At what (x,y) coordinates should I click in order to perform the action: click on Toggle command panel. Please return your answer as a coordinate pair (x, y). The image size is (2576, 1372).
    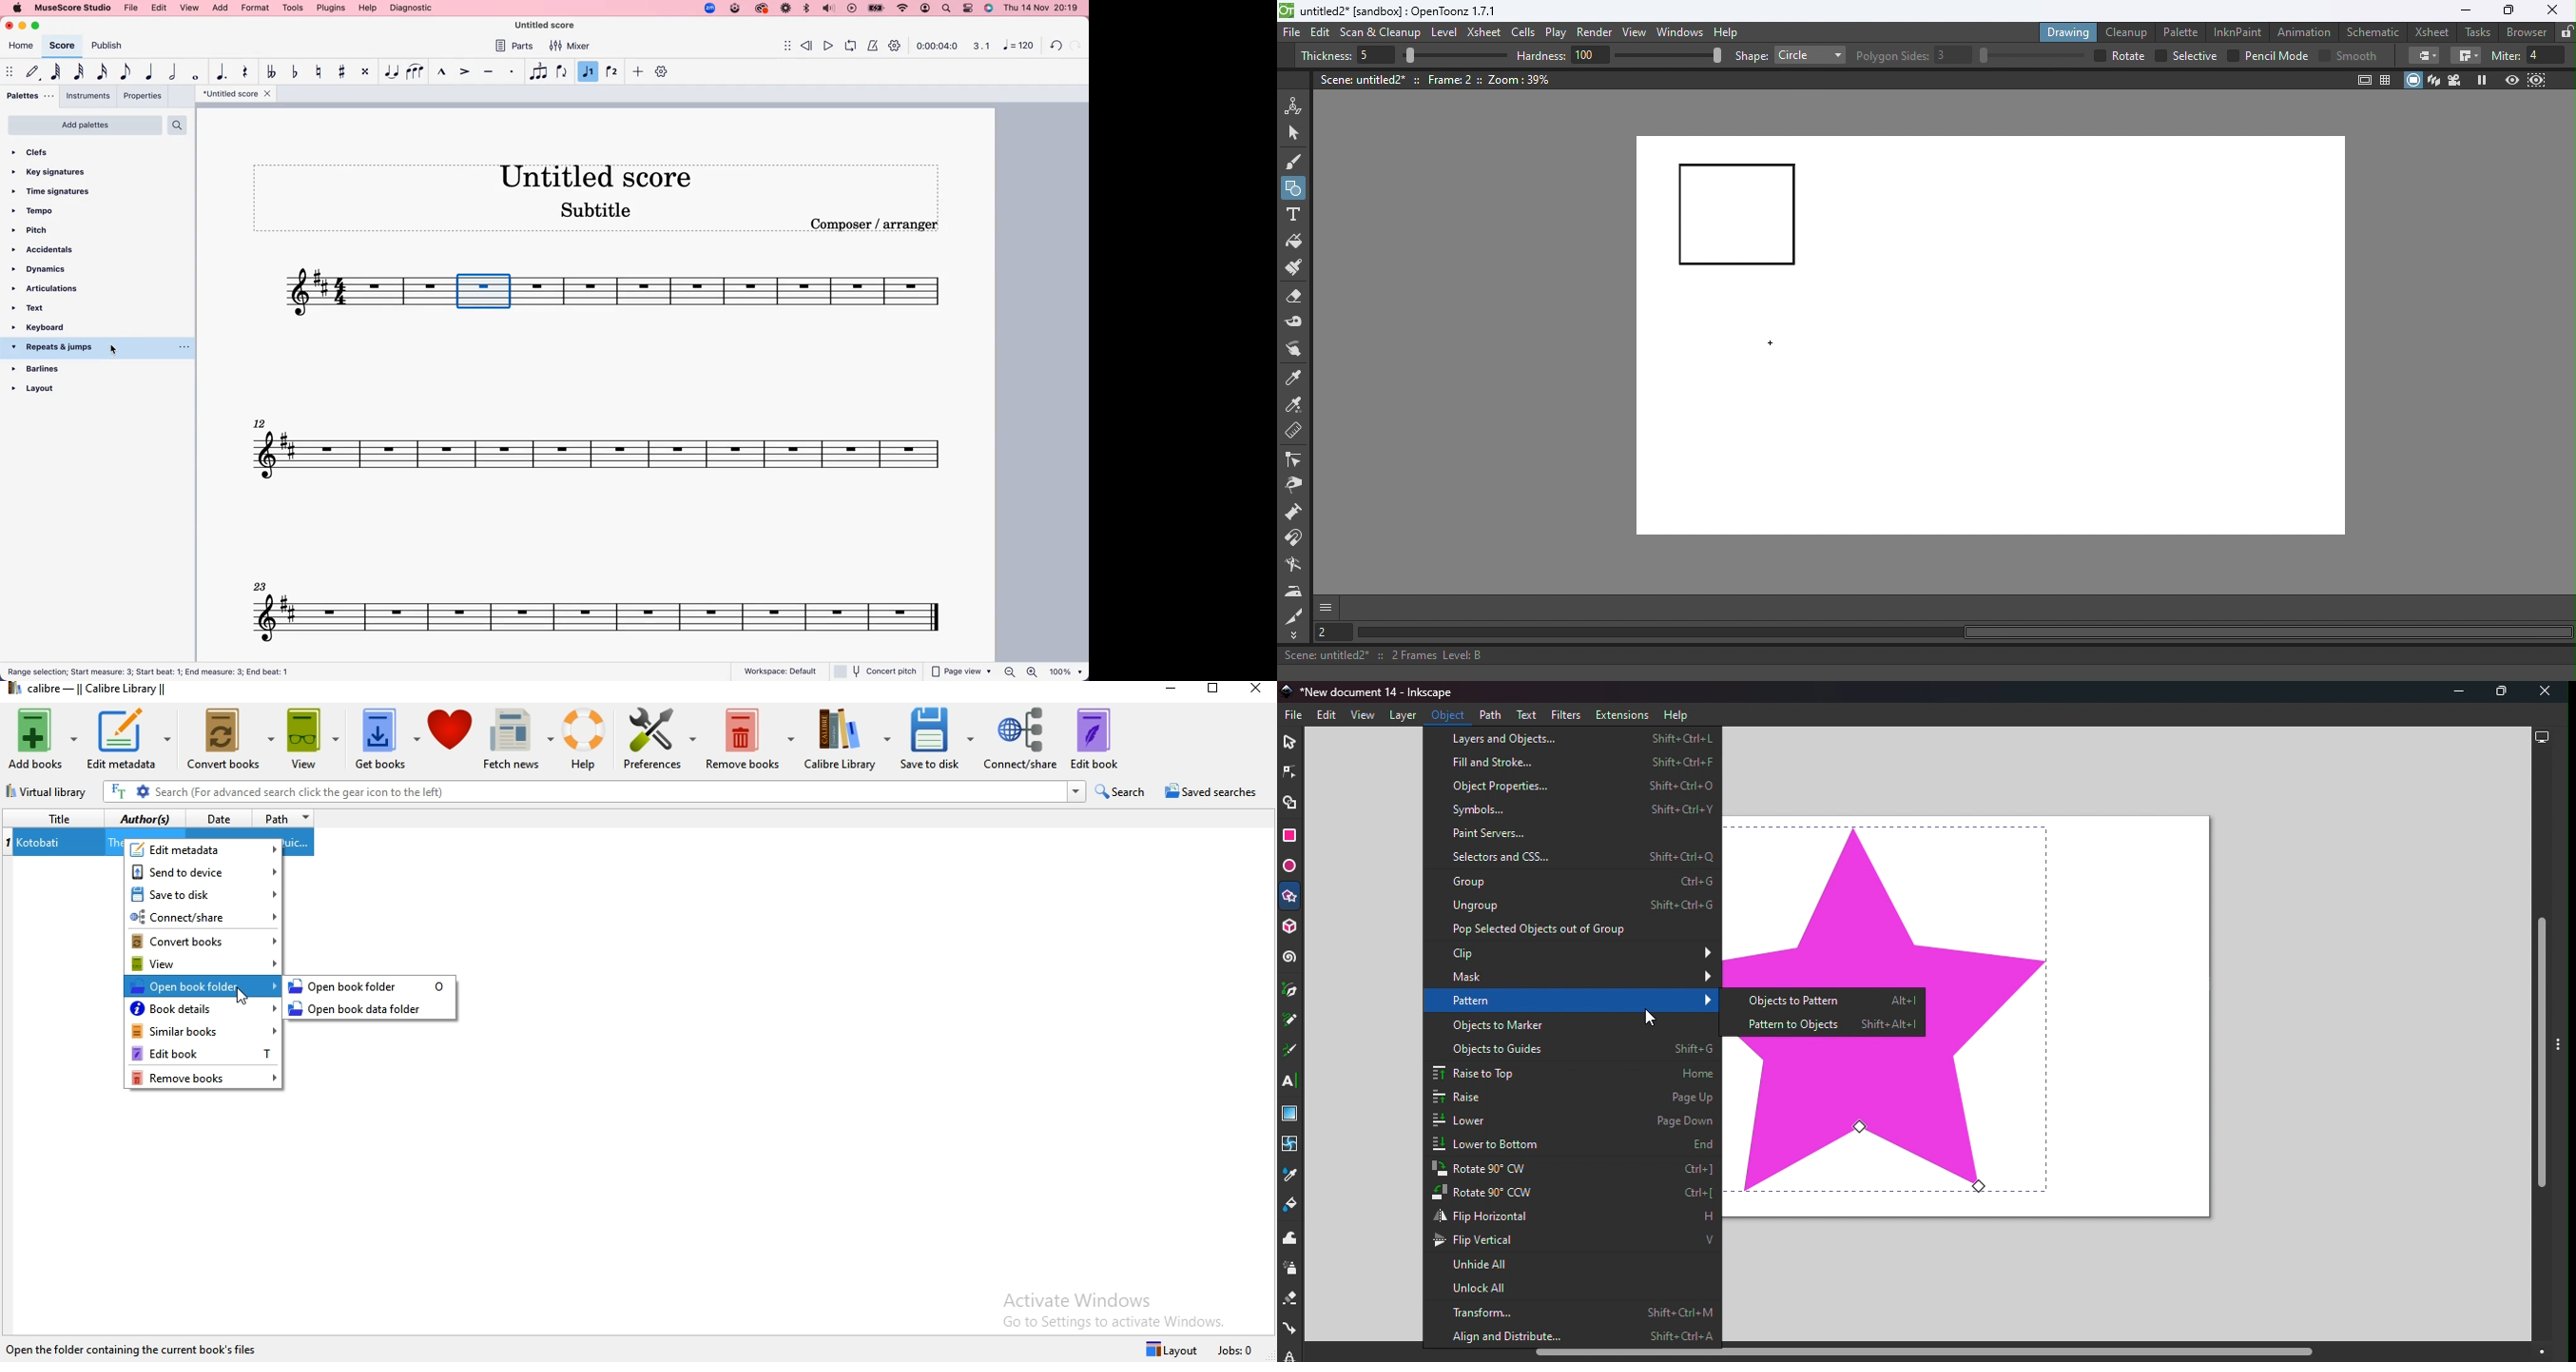
    Looking at the image, I should click on (2561, 1055).